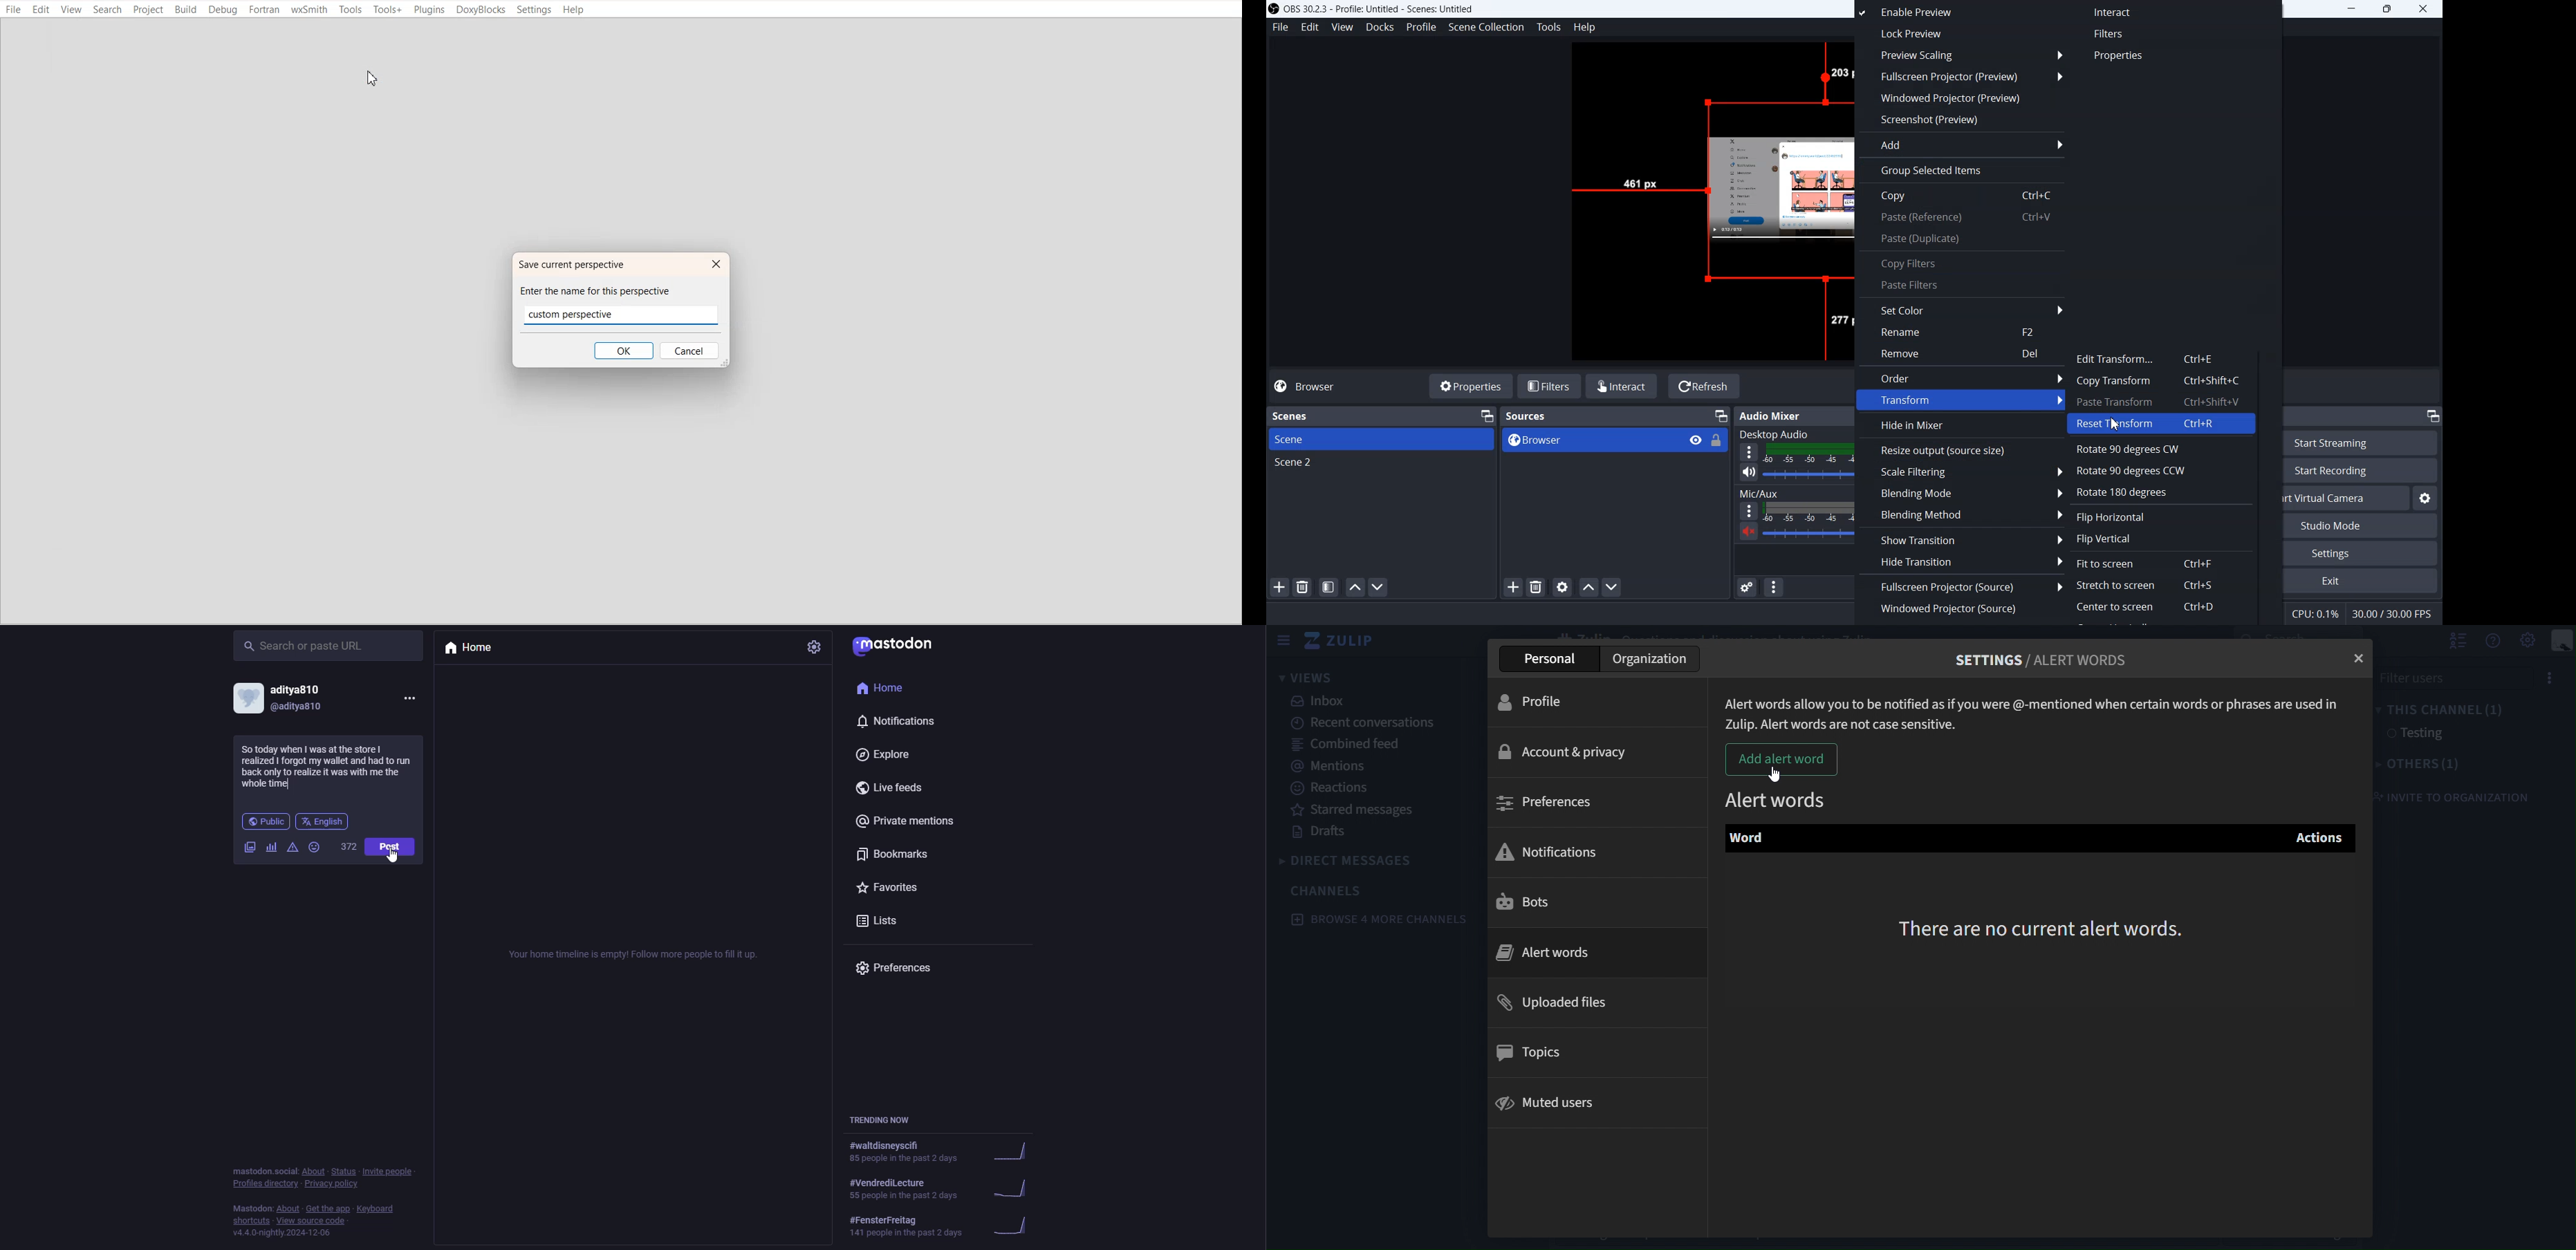  Describe the element at coordinates (1962, 262) in the screenshot. I see `Copy Filters` at that location.